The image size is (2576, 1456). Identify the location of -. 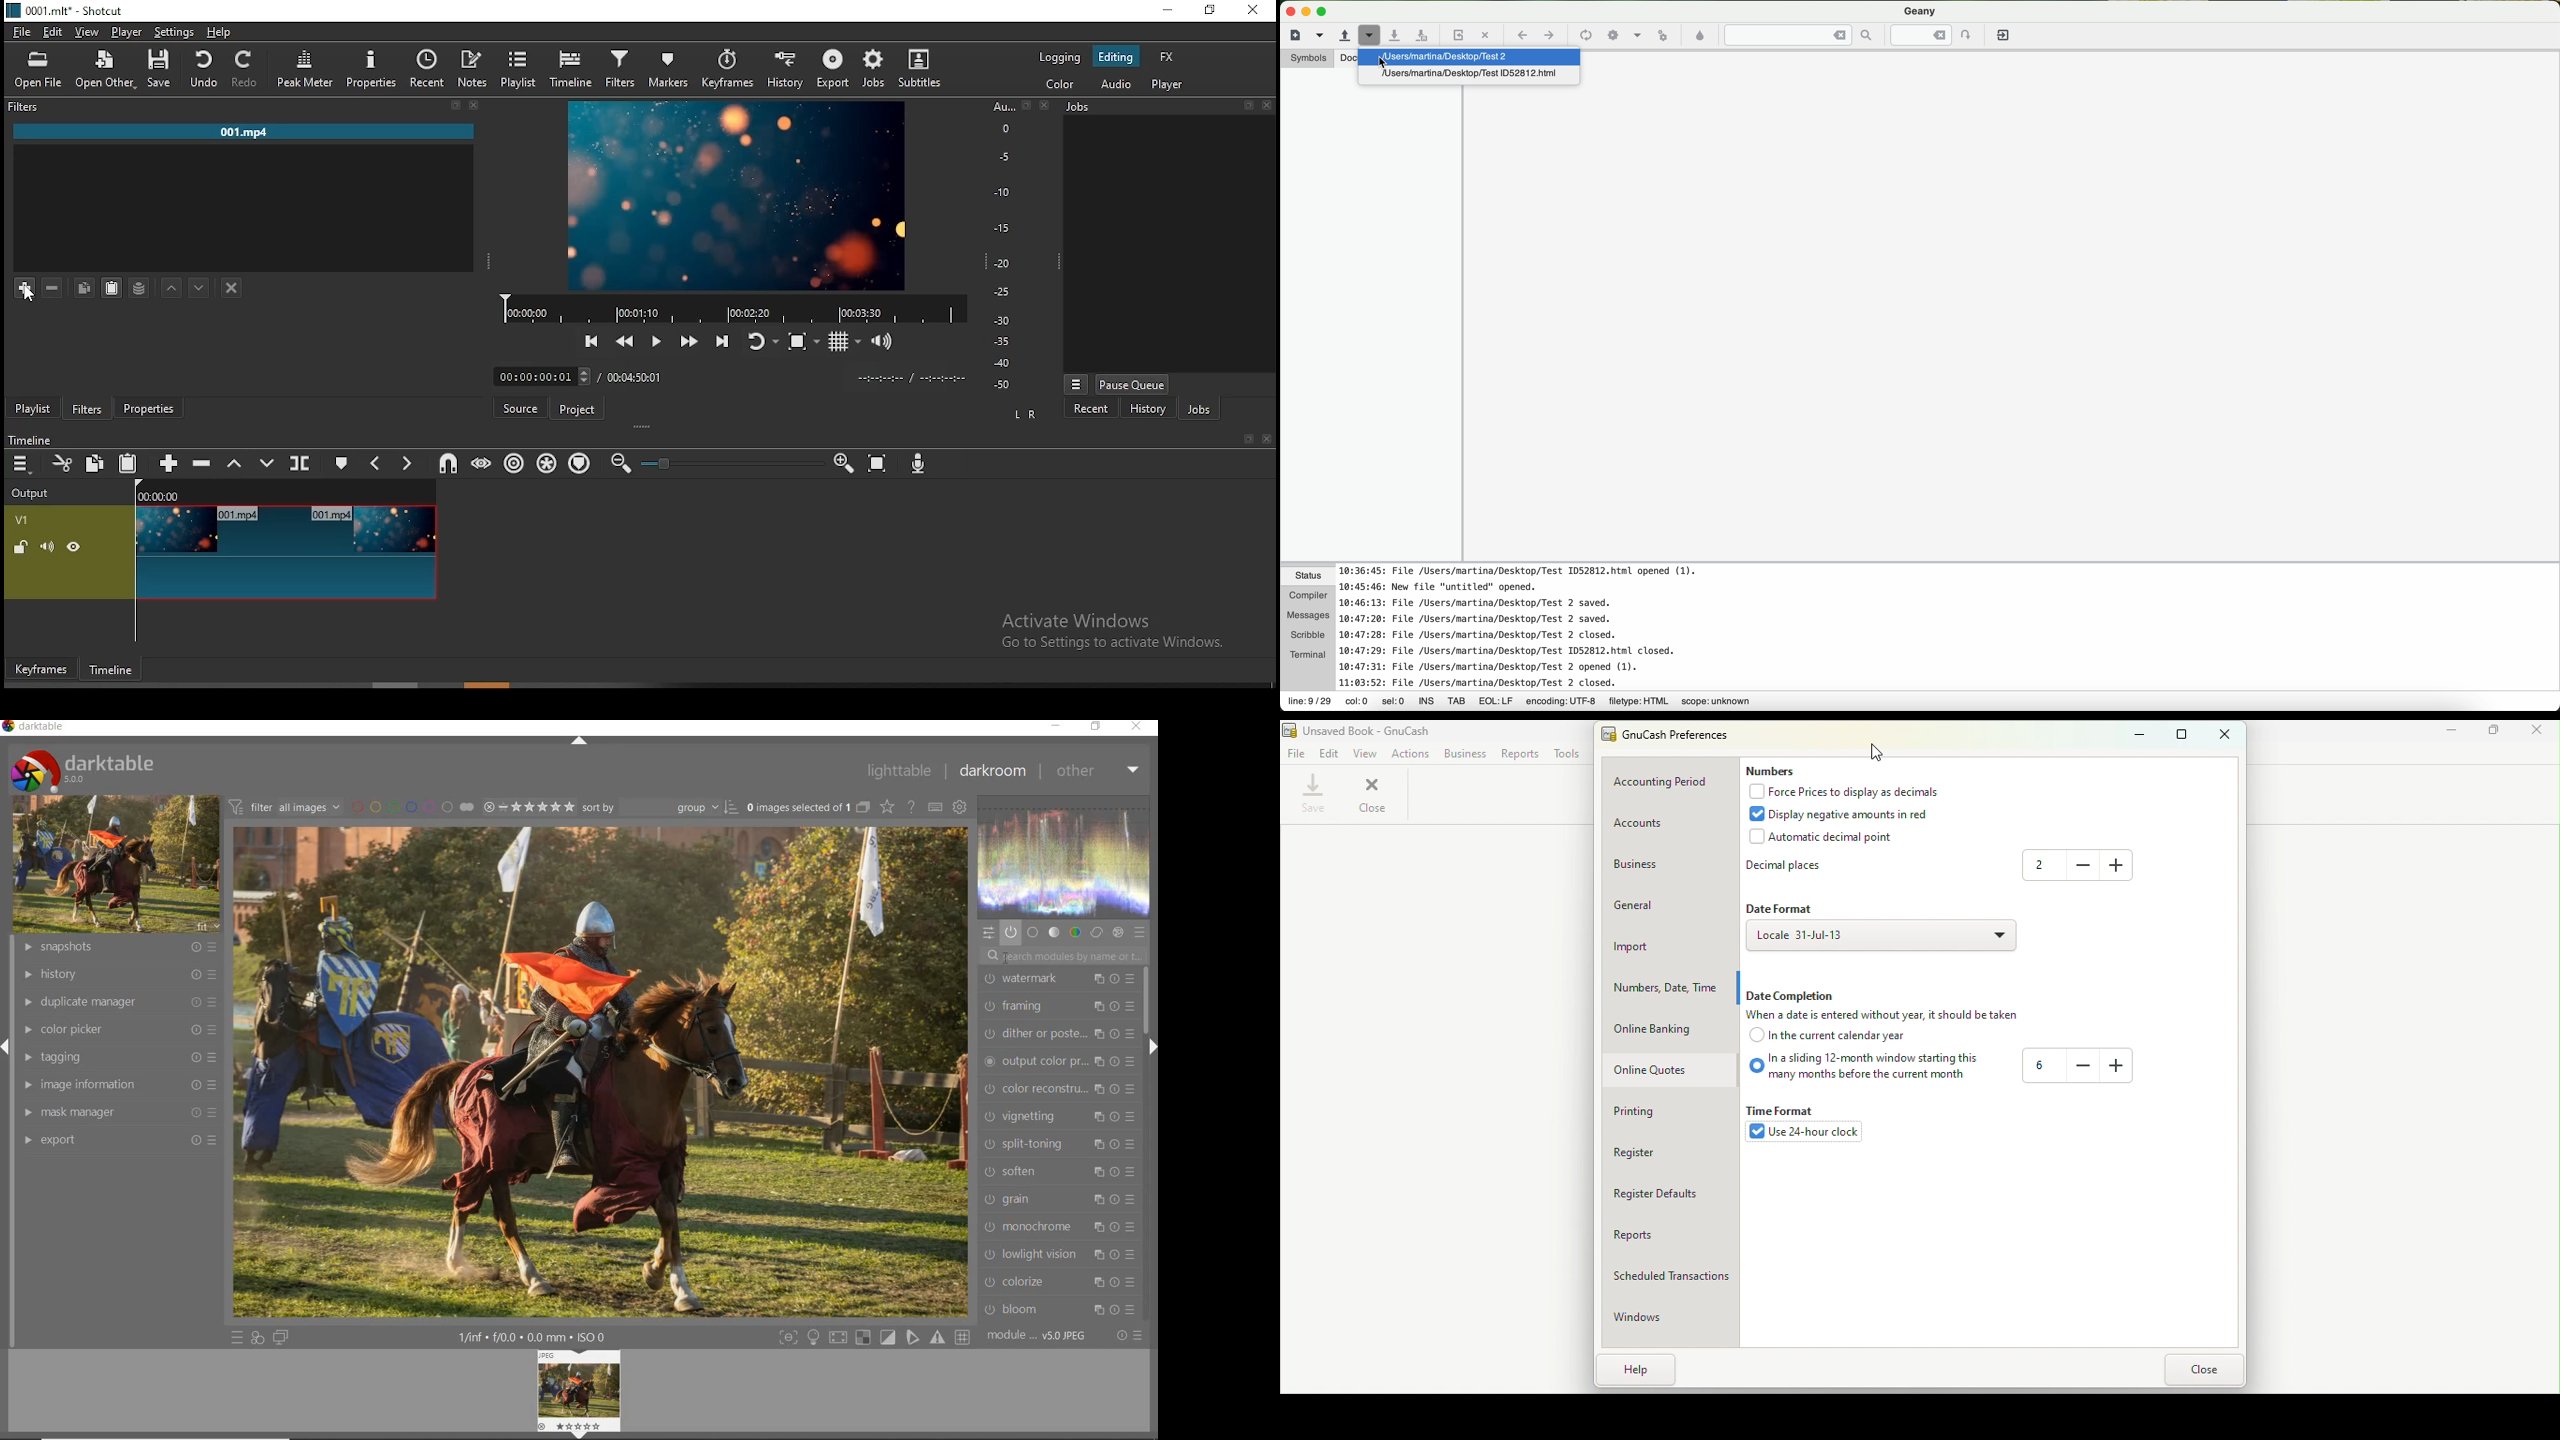
(2078, 1068).